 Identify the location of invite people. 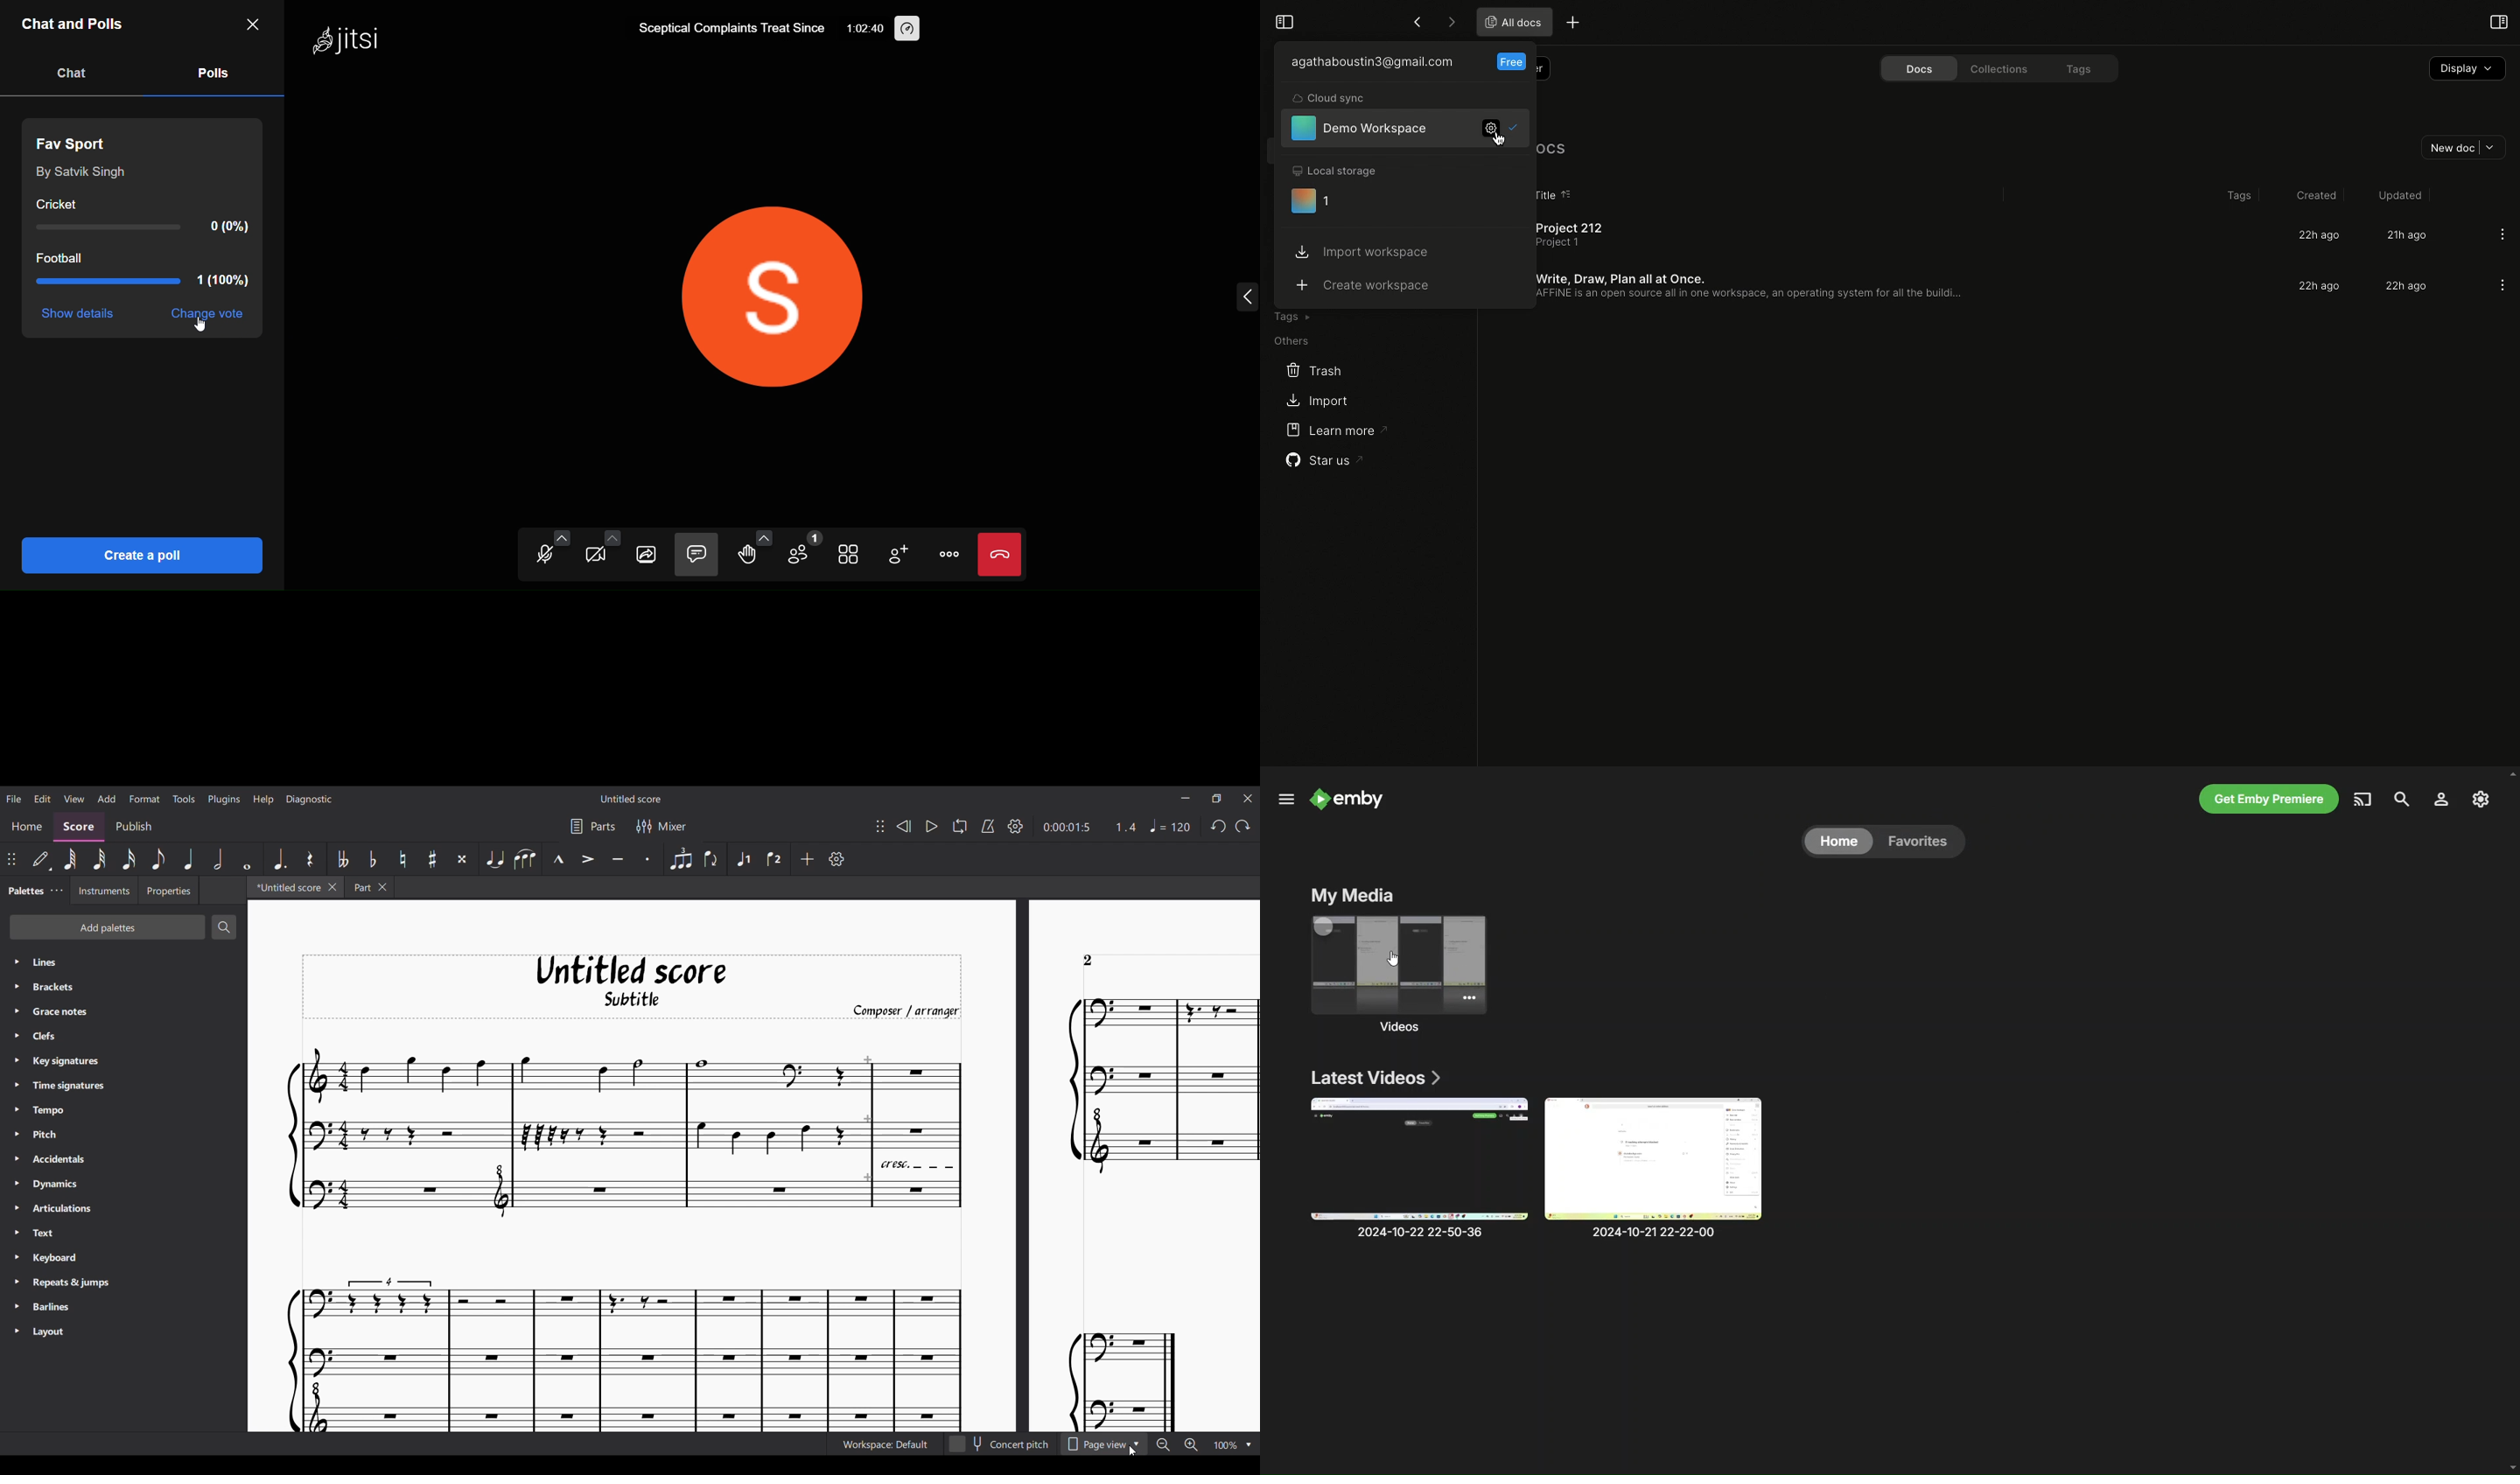
(898, 555).